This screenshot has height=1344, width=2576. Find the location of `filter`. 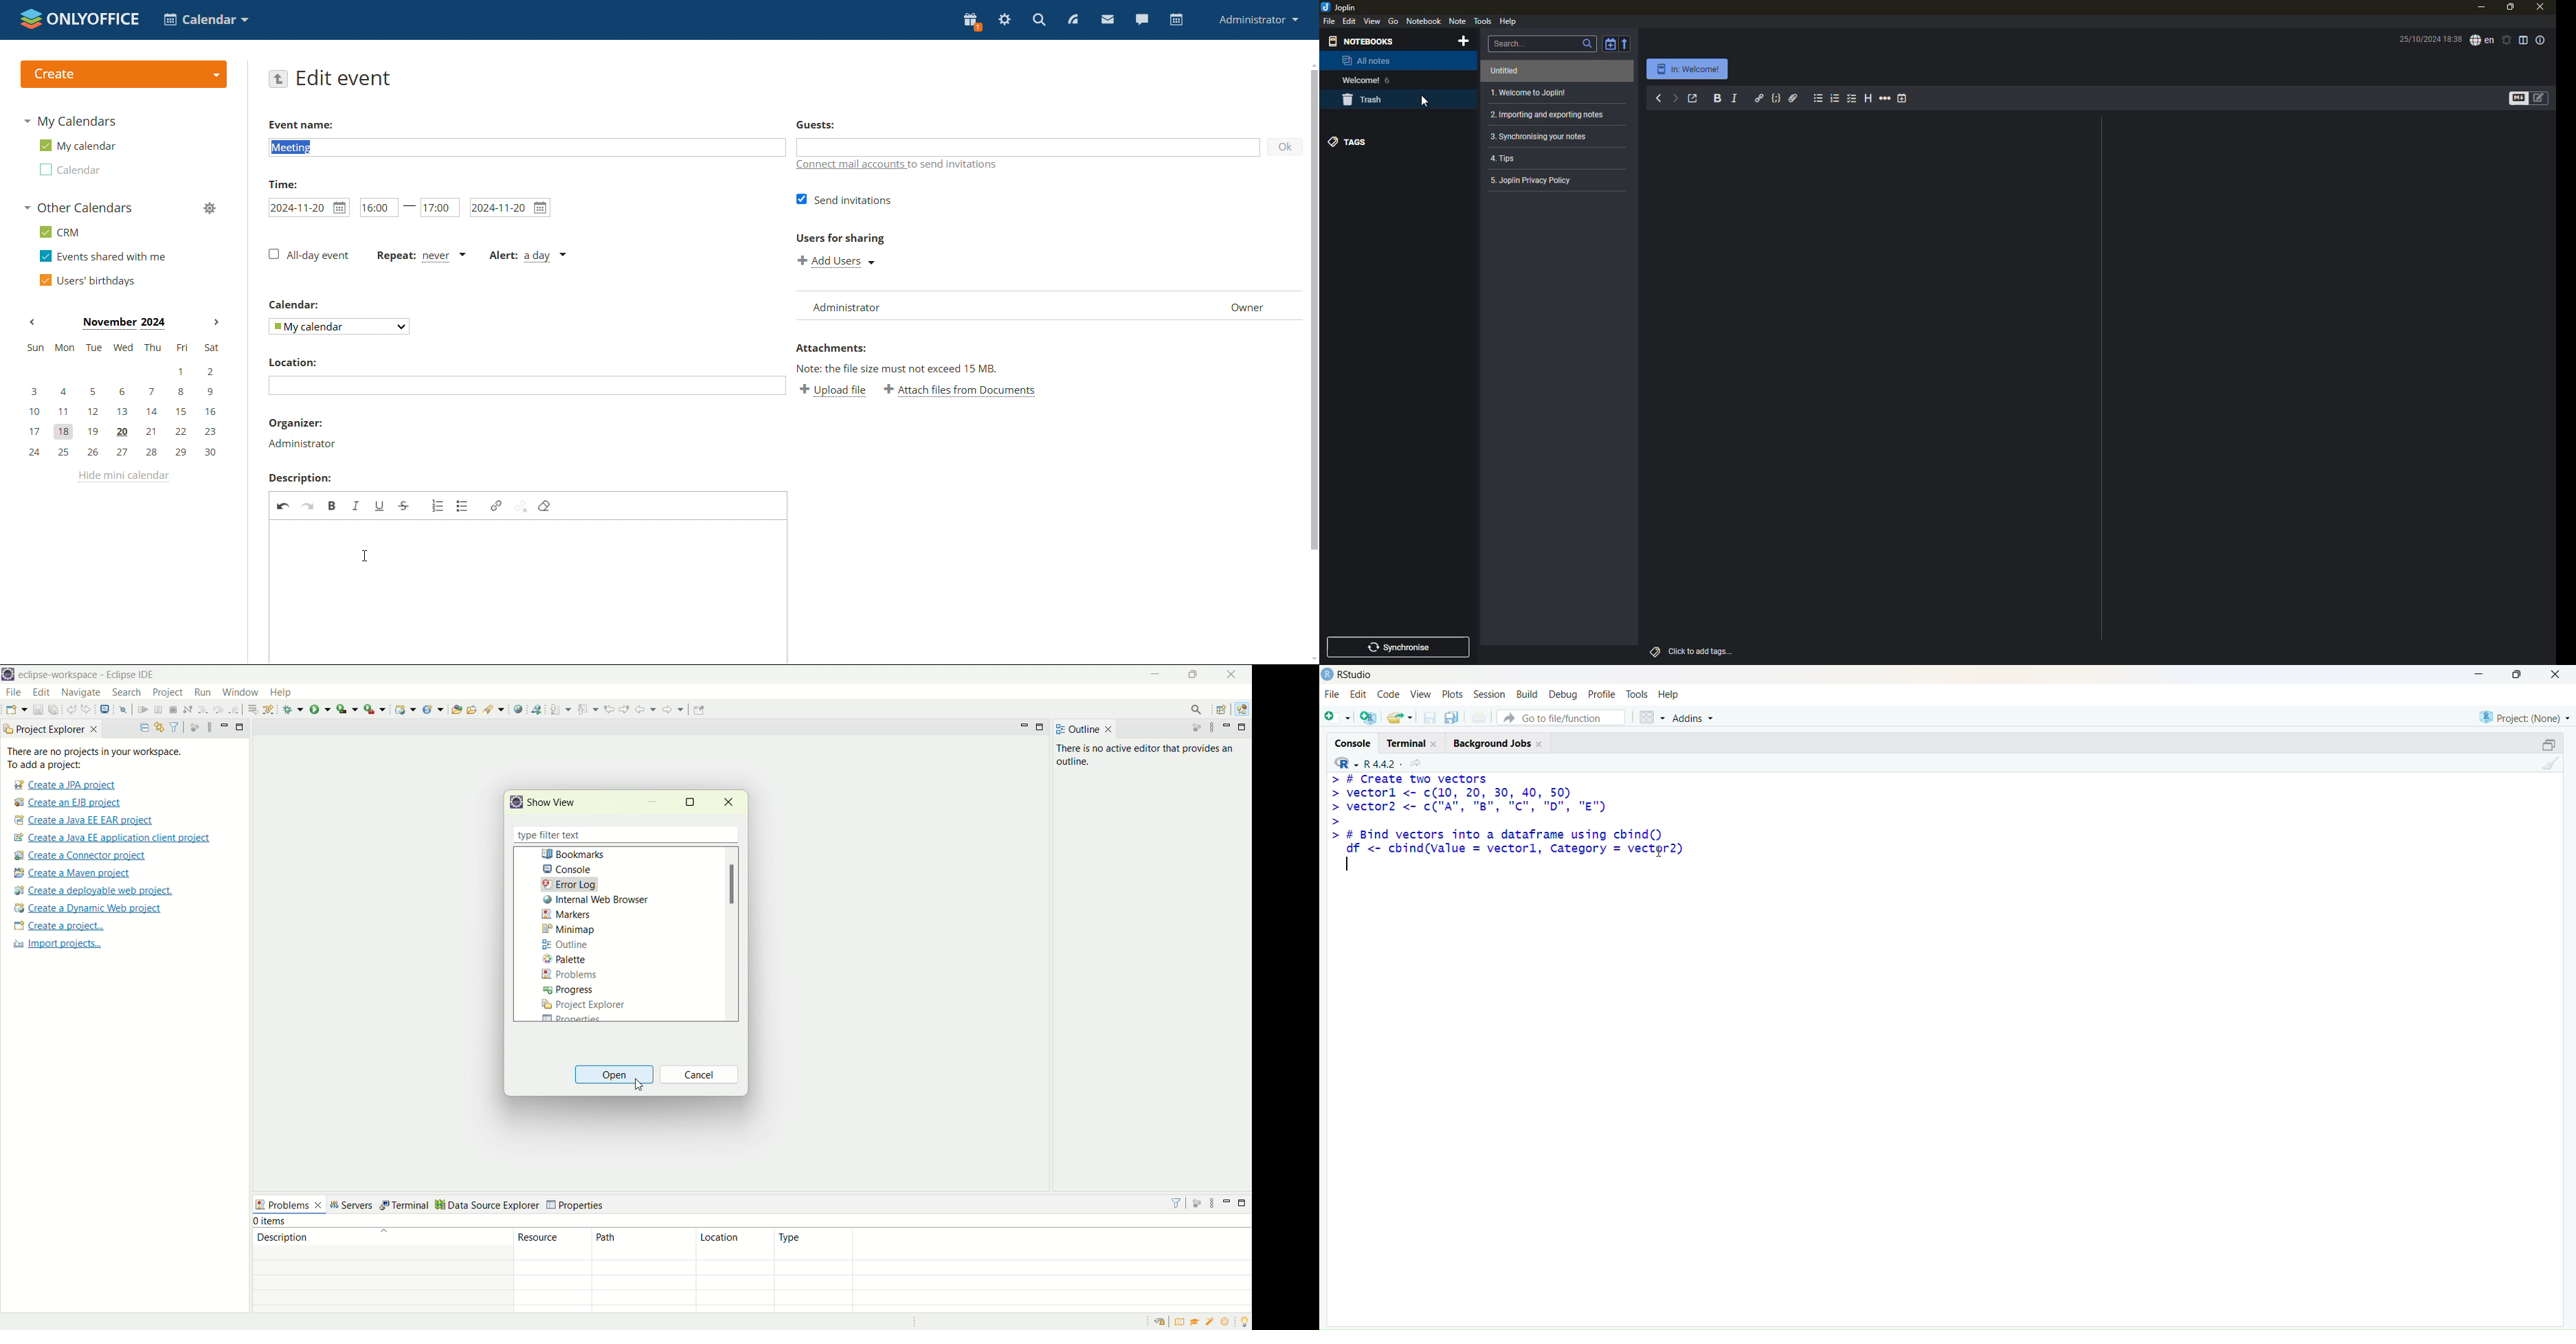

filter is located at coordinates (175, 726).